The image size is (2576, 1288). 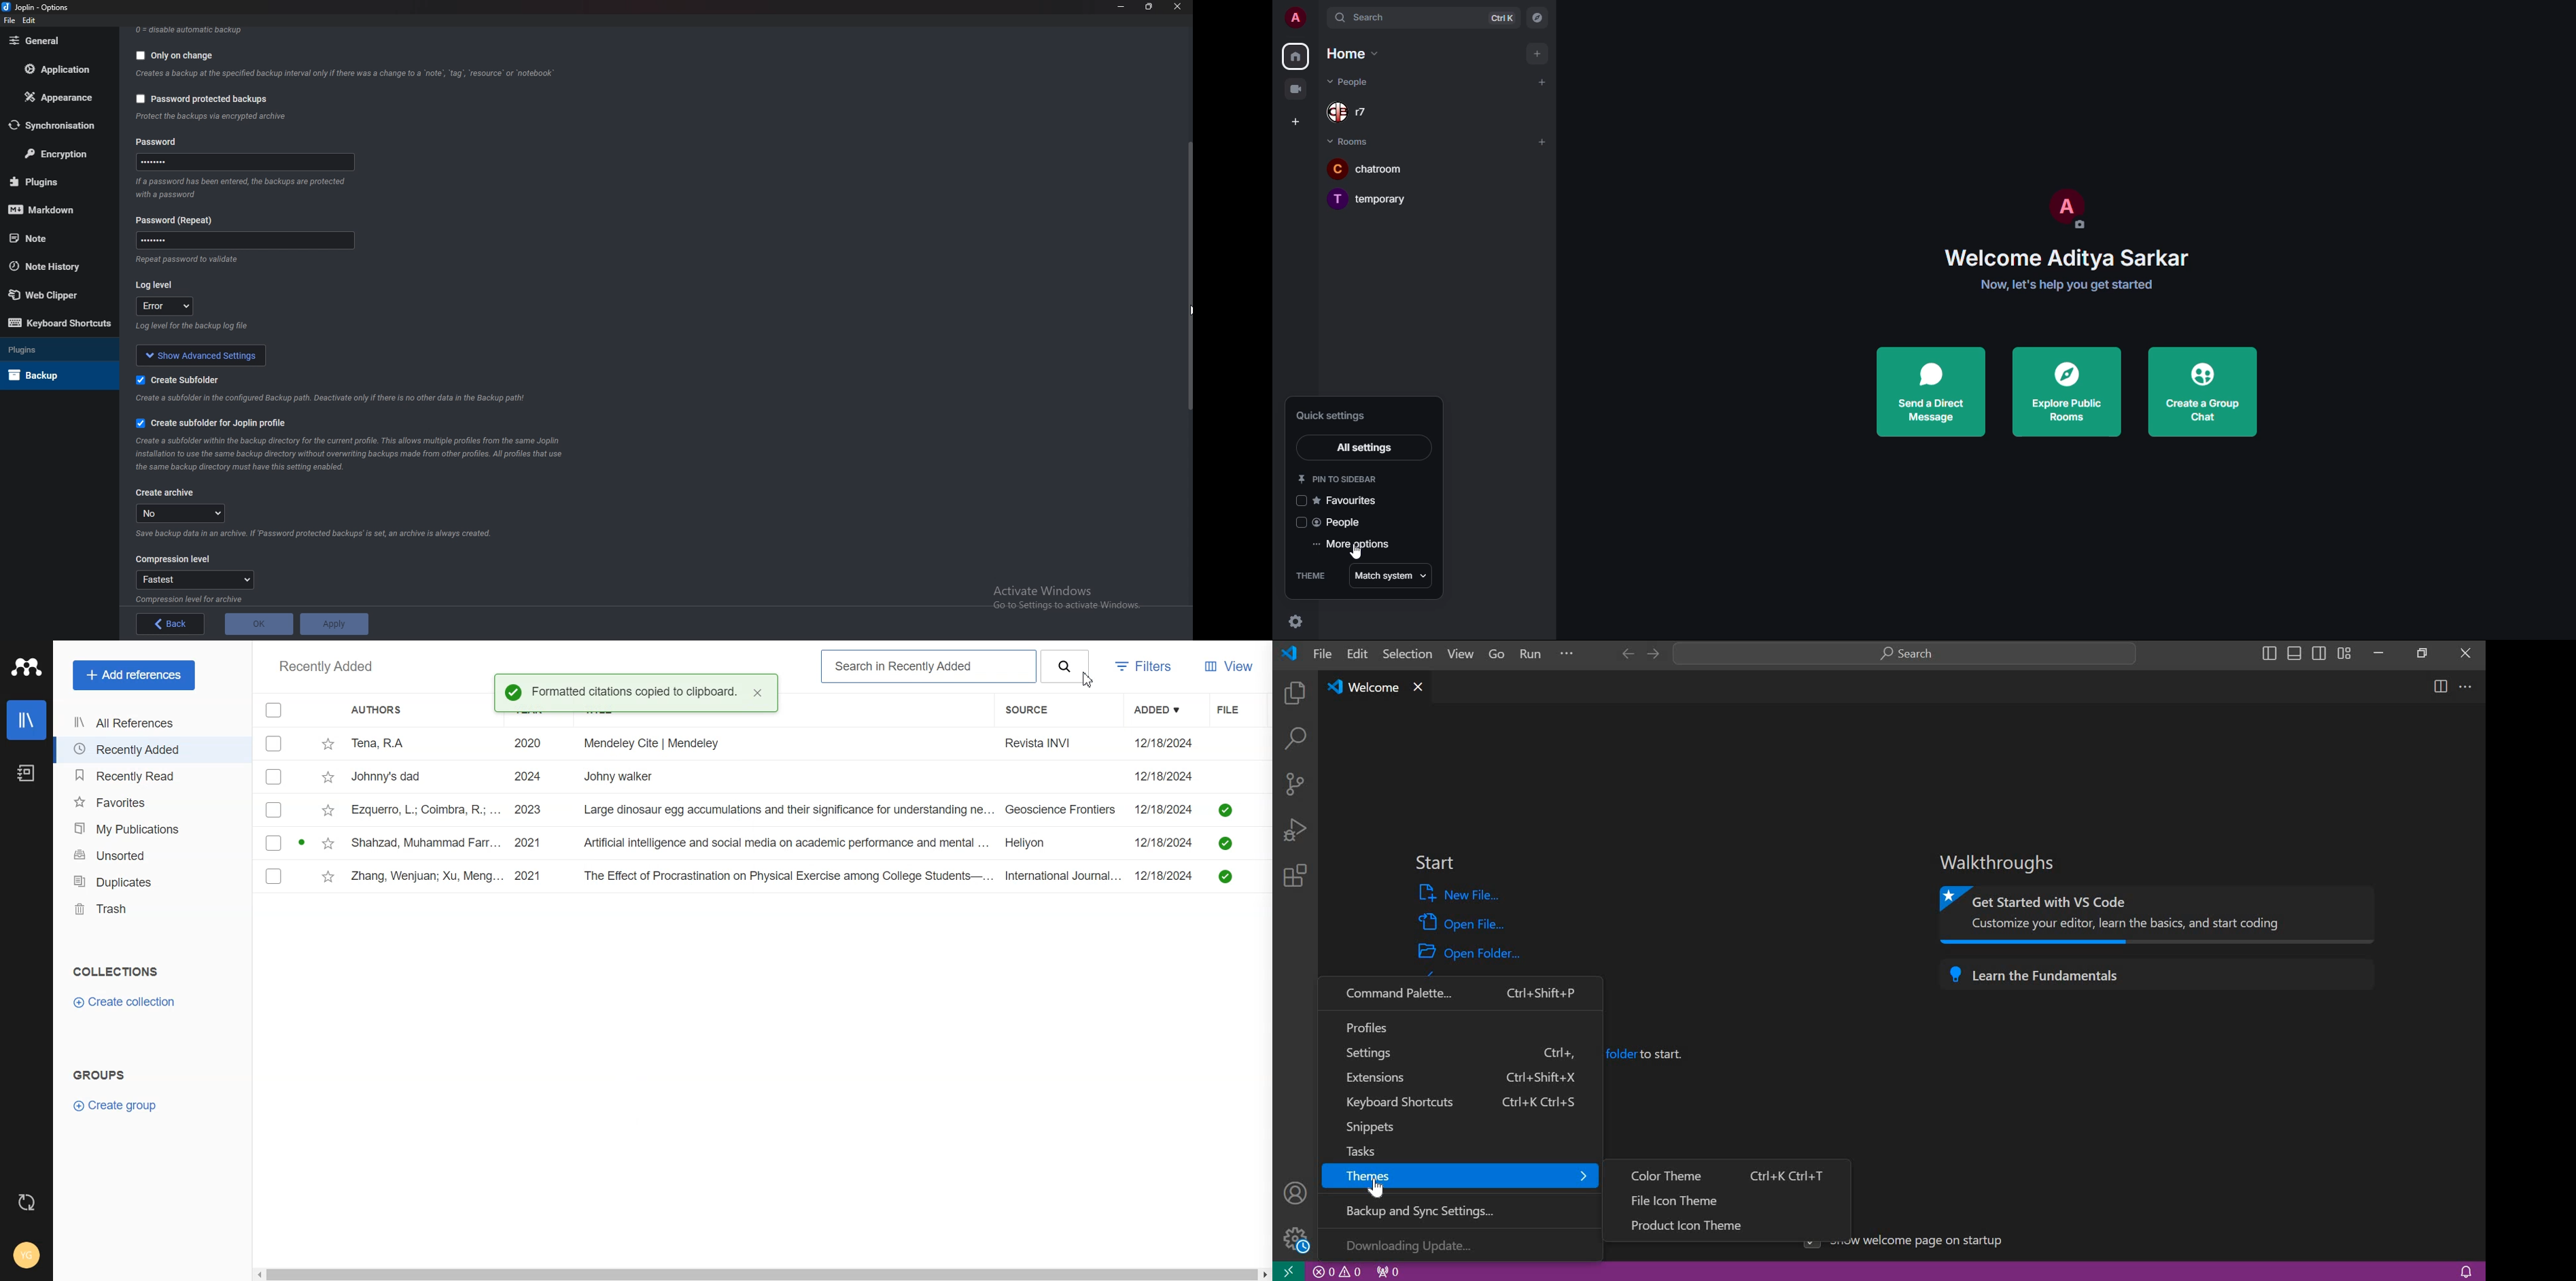 I want to click on Create Collection, so click(x=125, y=1003).